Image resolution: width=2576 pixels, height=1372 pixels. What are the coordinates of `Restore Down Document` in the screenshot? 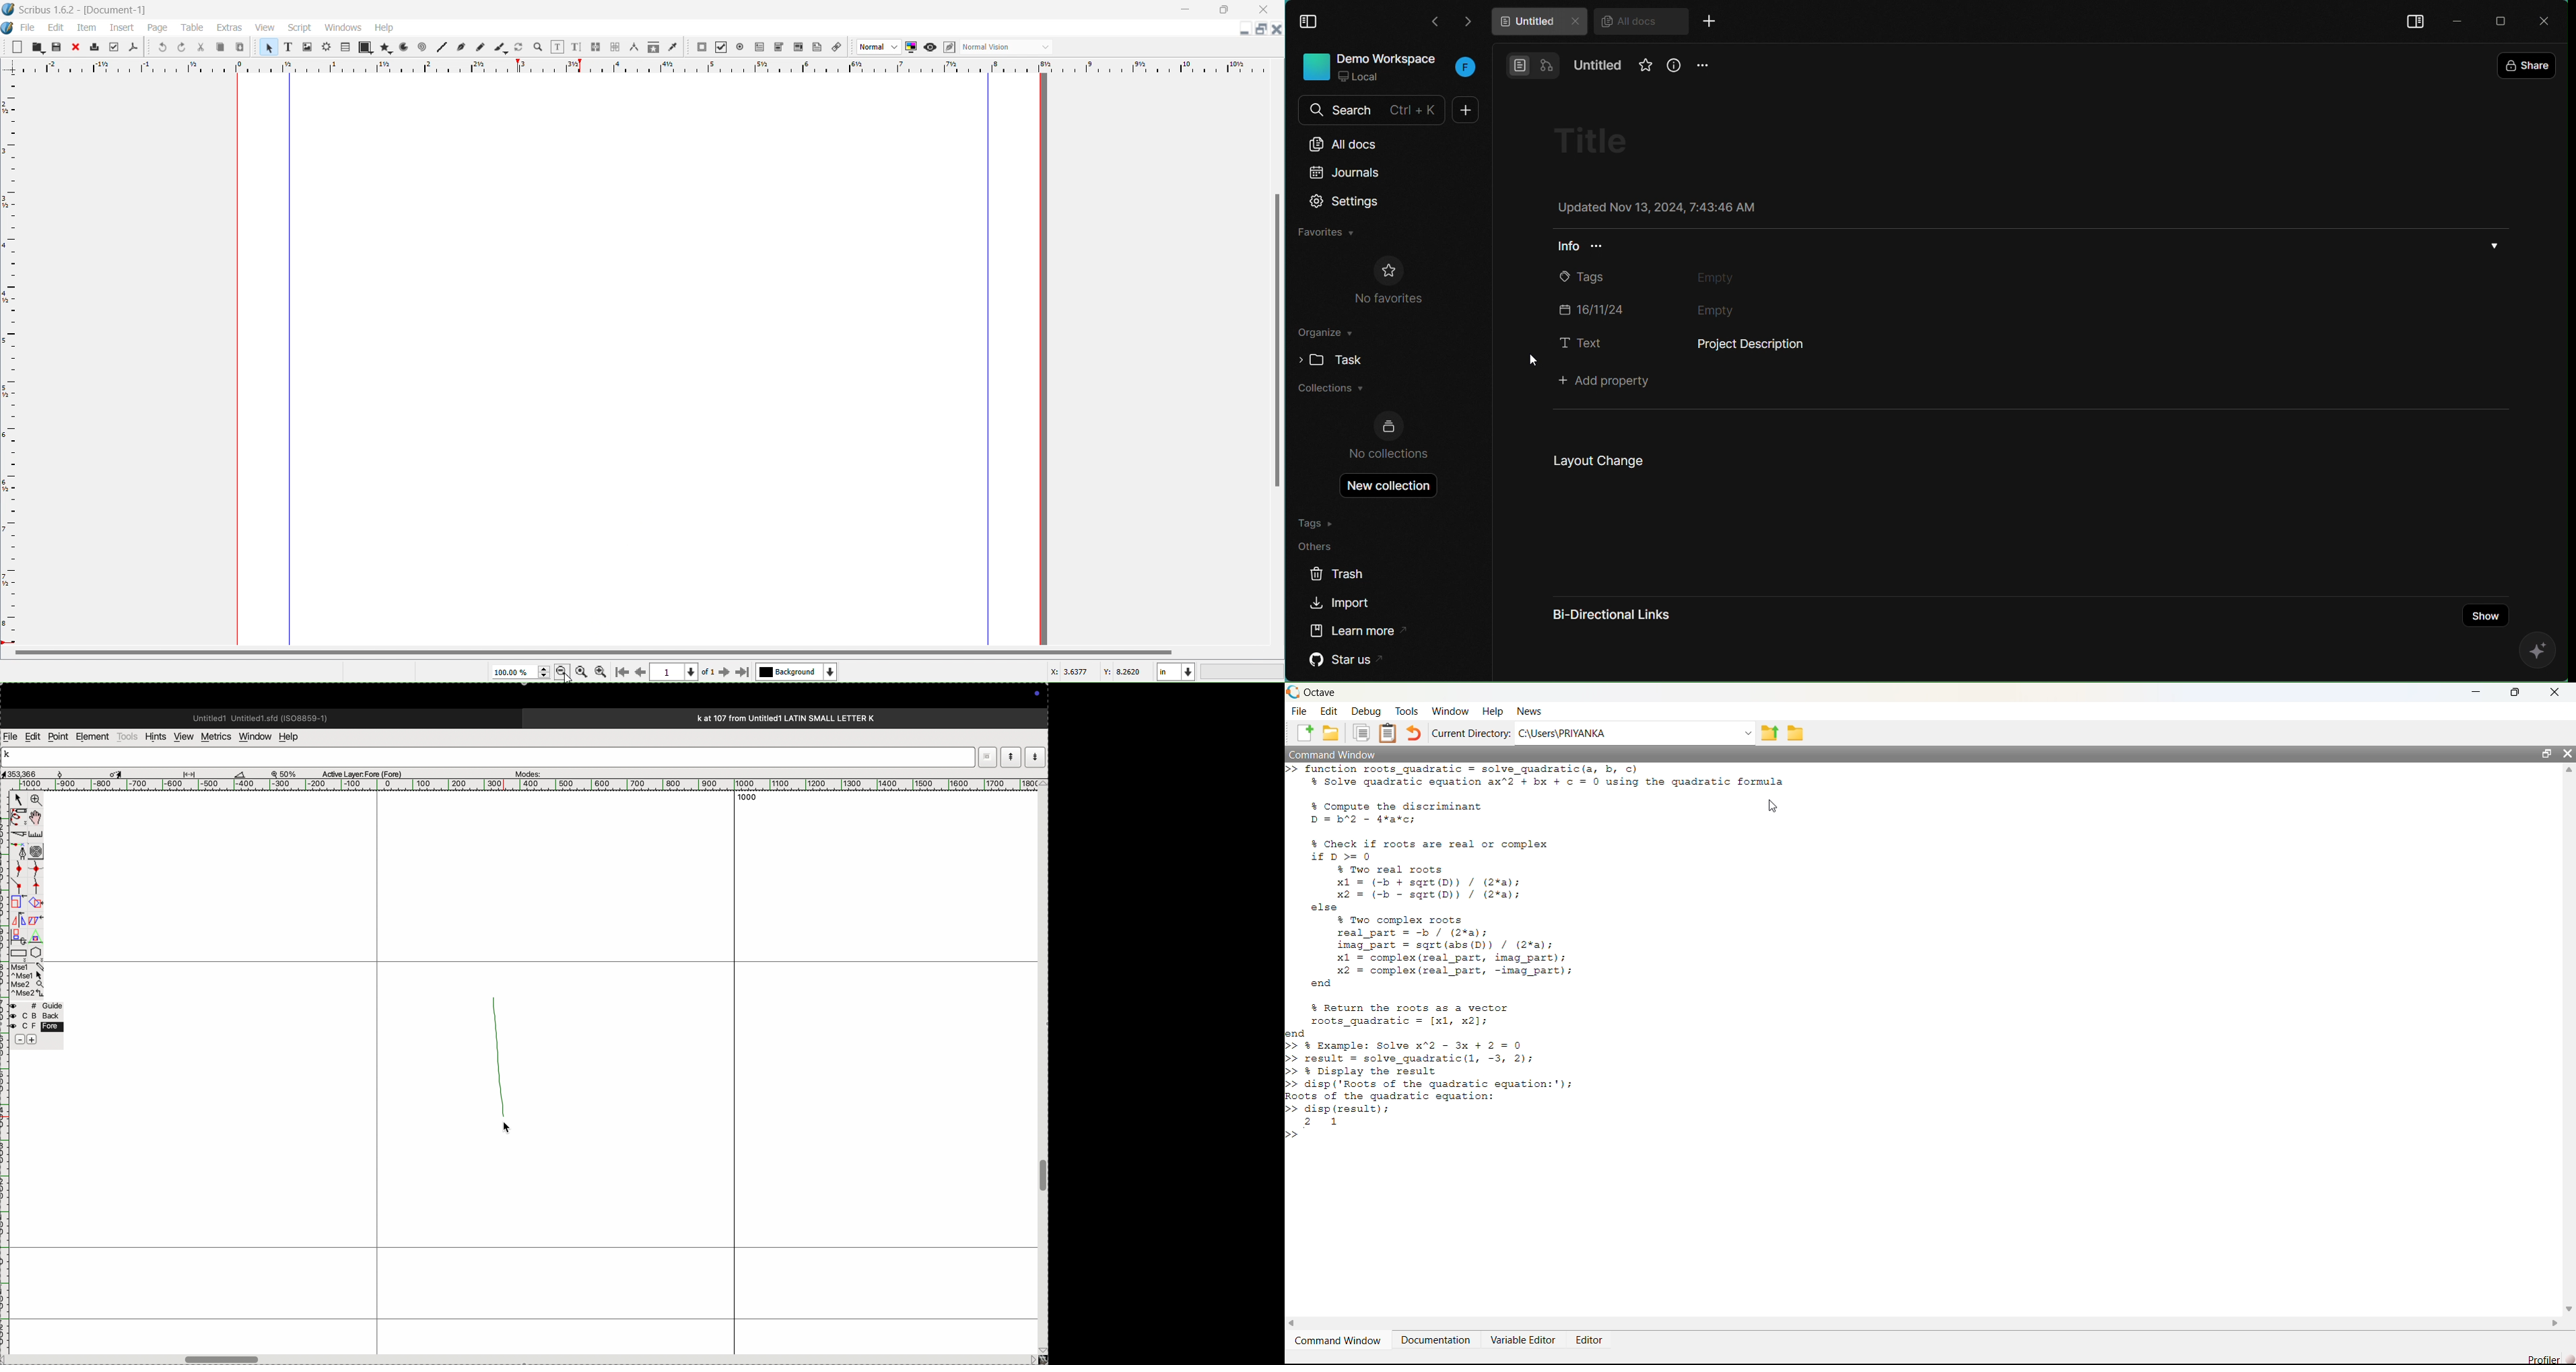 It's located at (1261, 29).